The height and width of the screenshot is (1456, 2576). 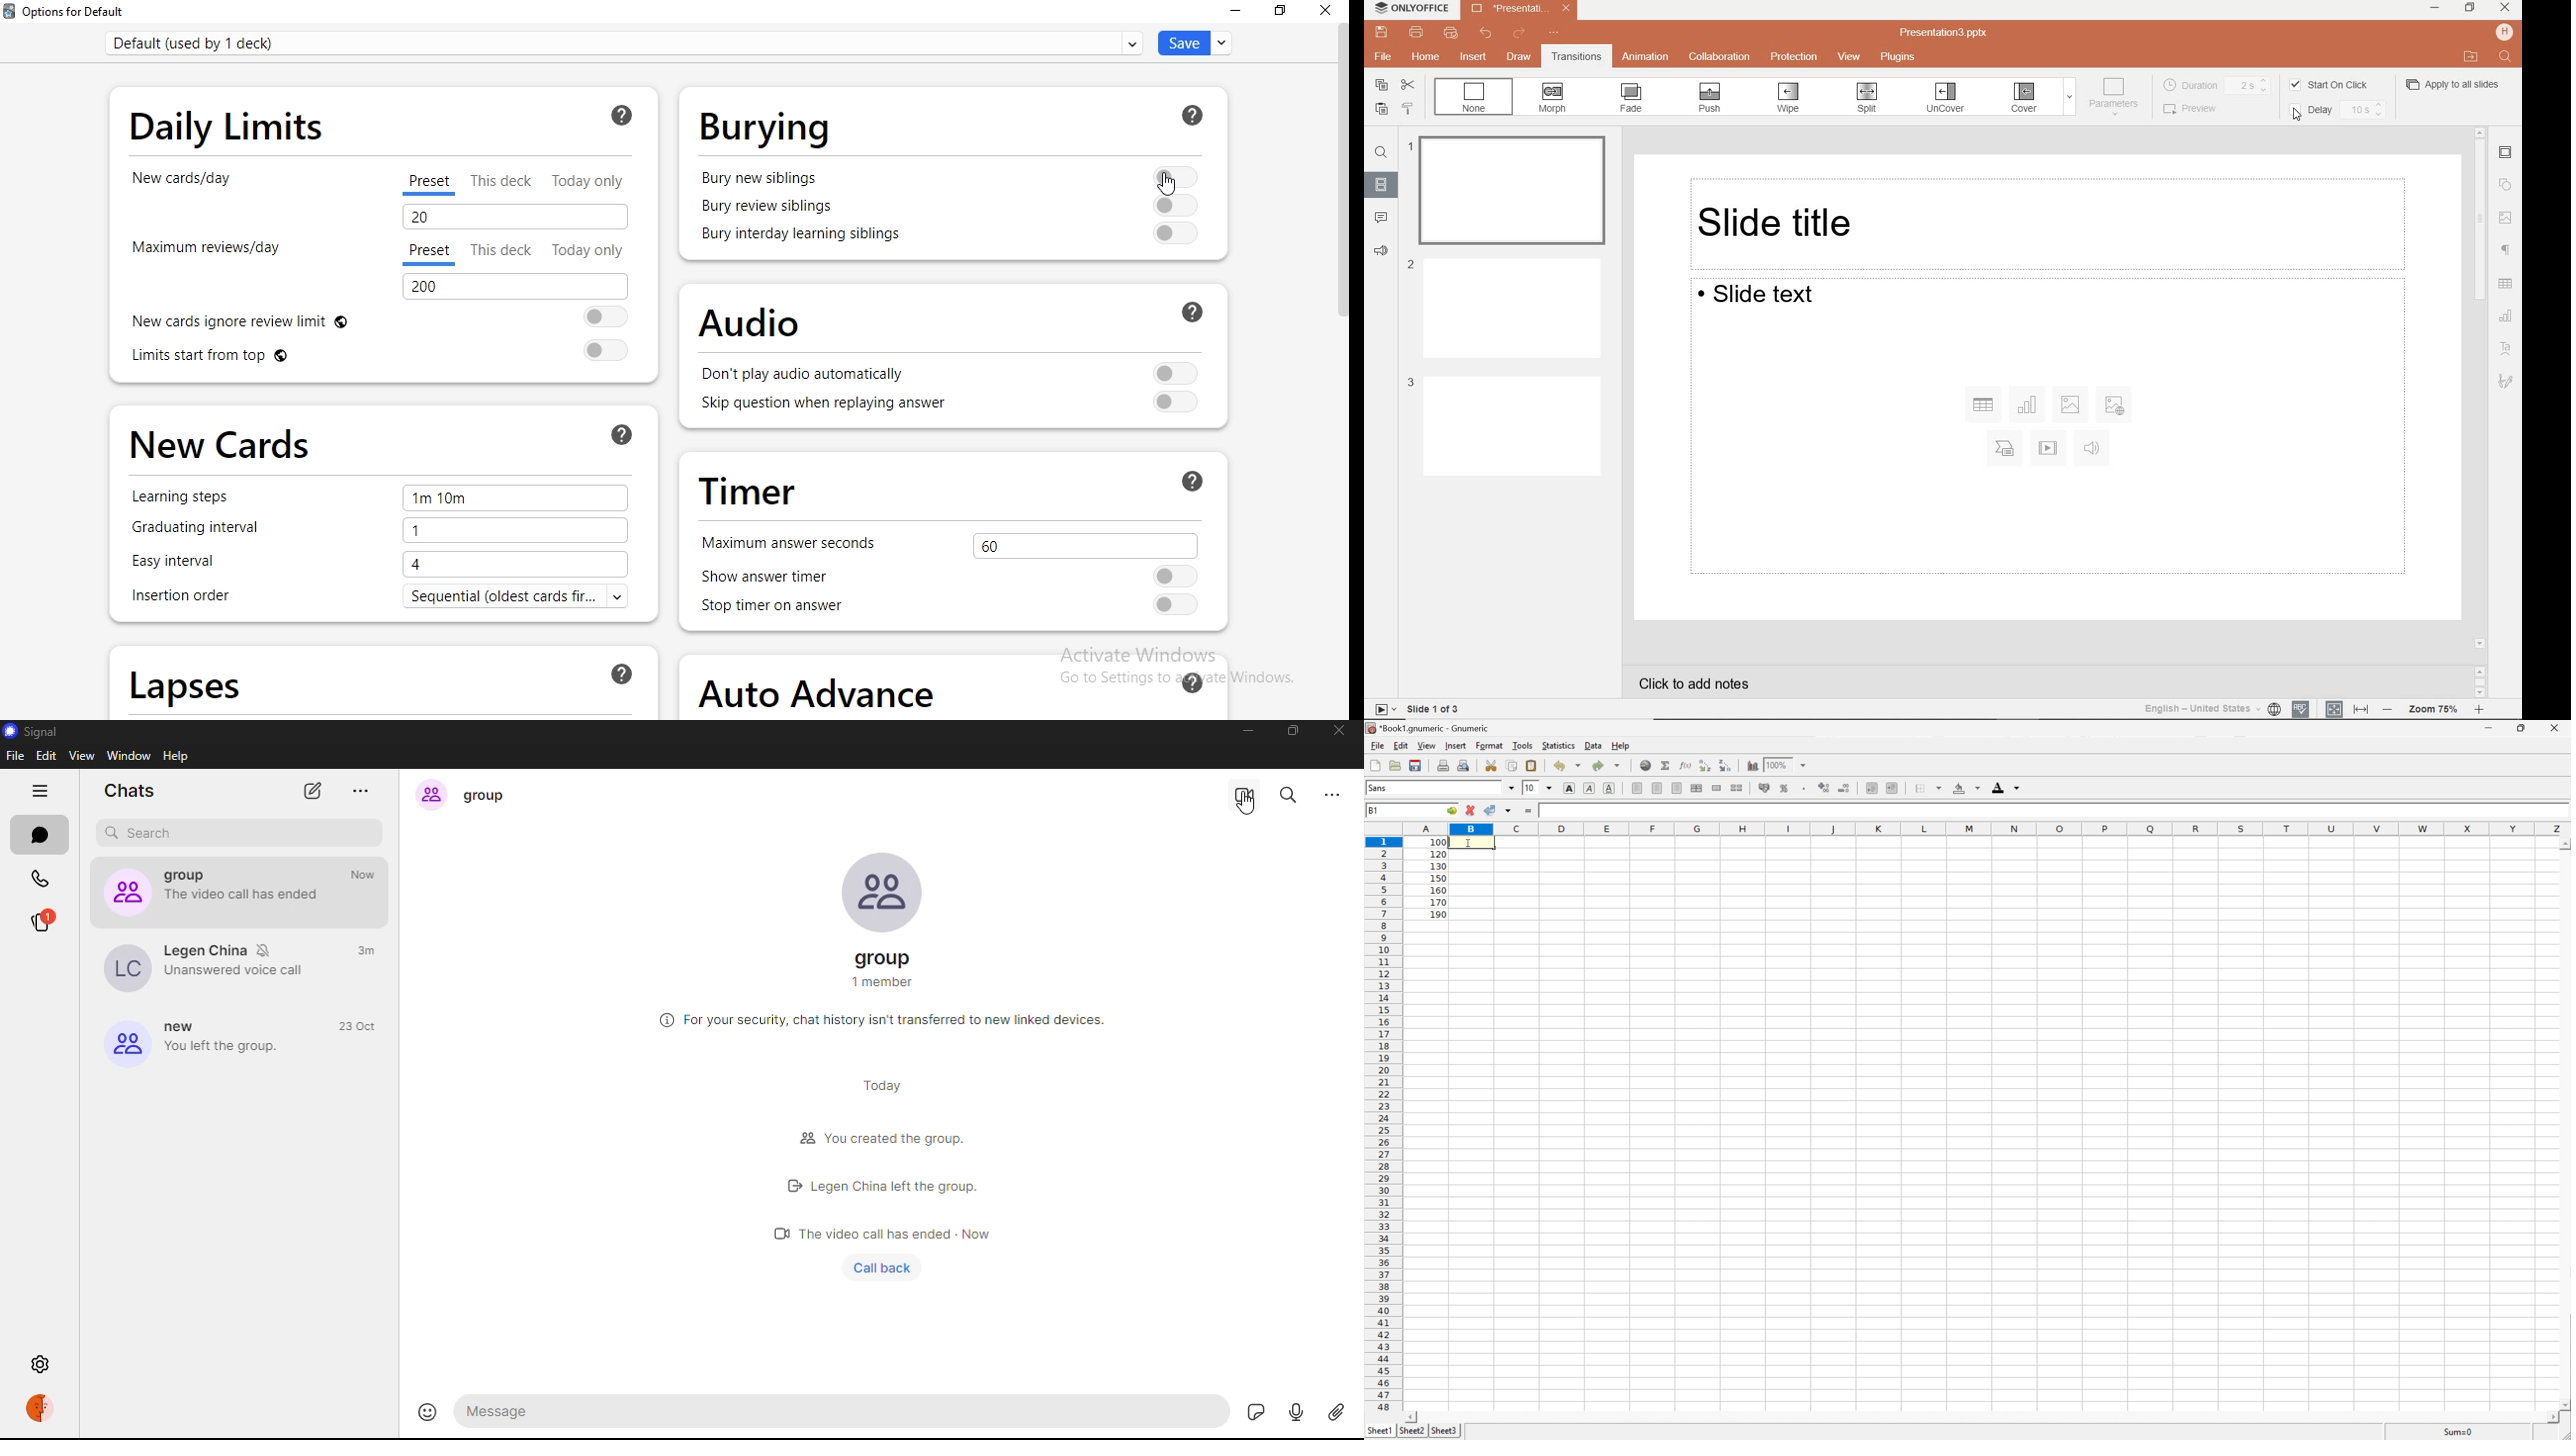 What do you see at coordinates (210, 533) in the screenshot?
I see `graduating interval` at bounding box center [210, 533].